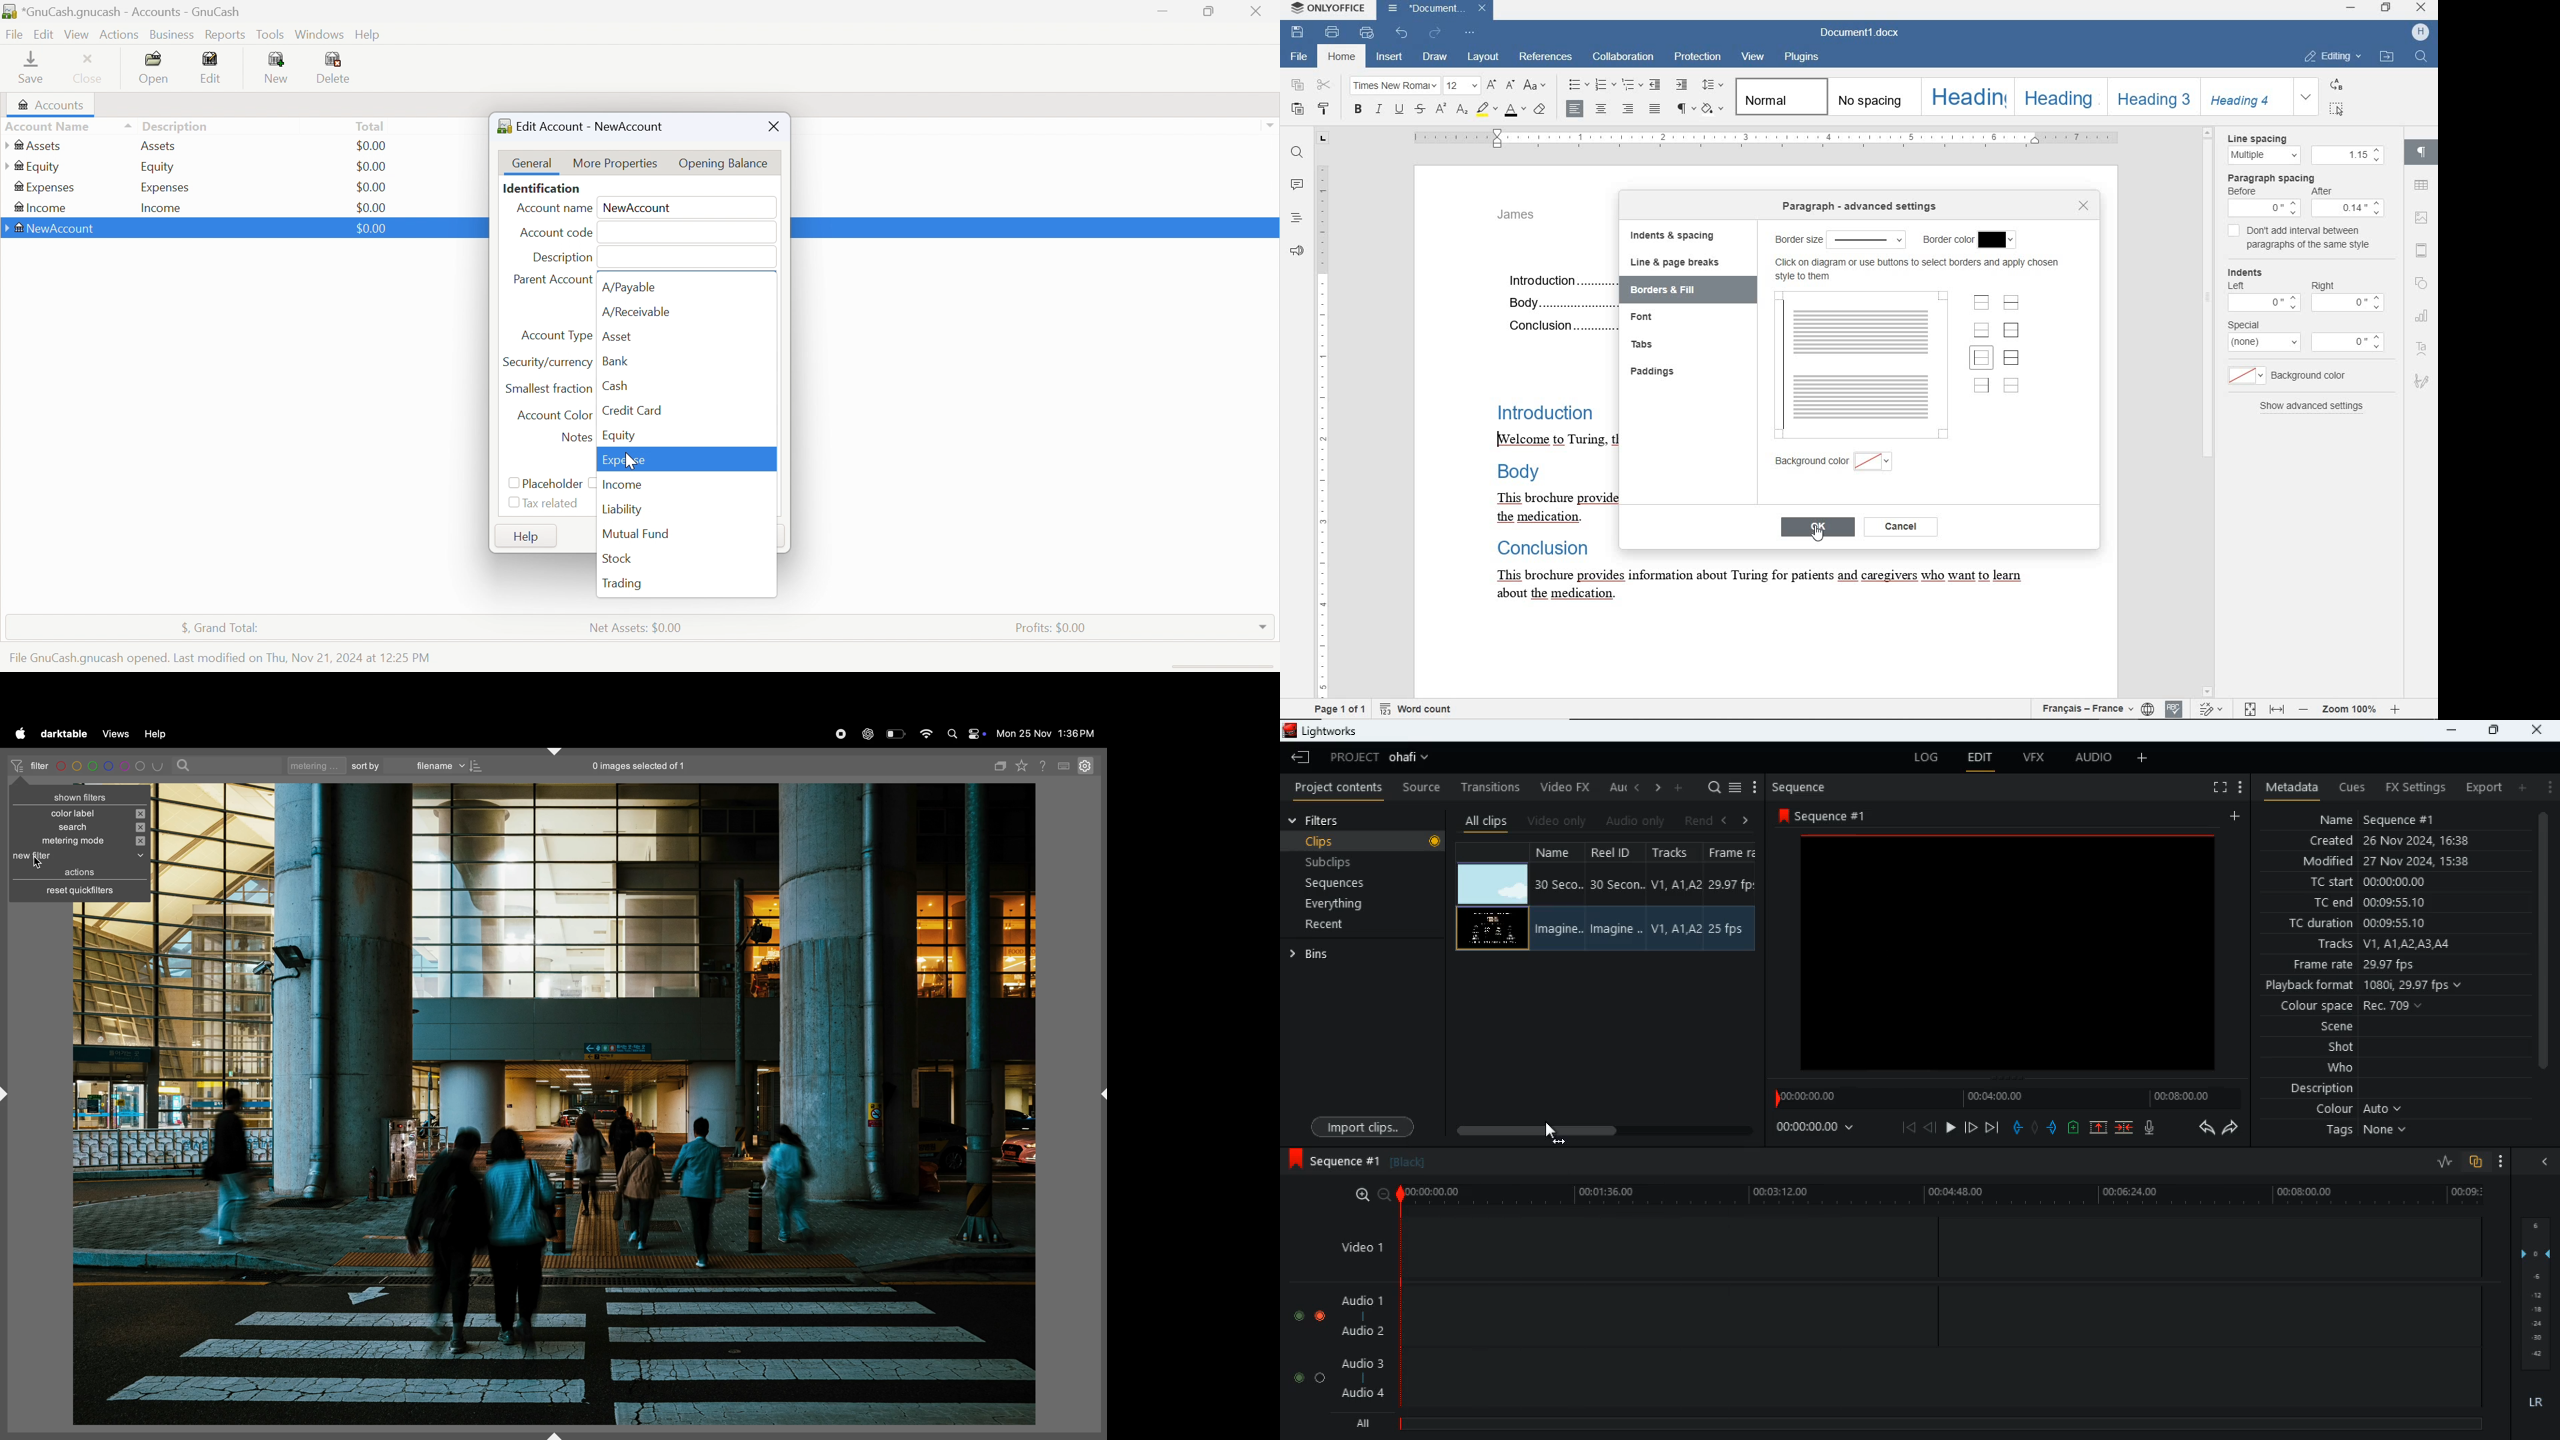 The height and width of the screenshot is (1456, 2576). What do you see at coordinates (871, 733) in the screenshot?
I see `chatgpt` at bounding box center [871, 733].